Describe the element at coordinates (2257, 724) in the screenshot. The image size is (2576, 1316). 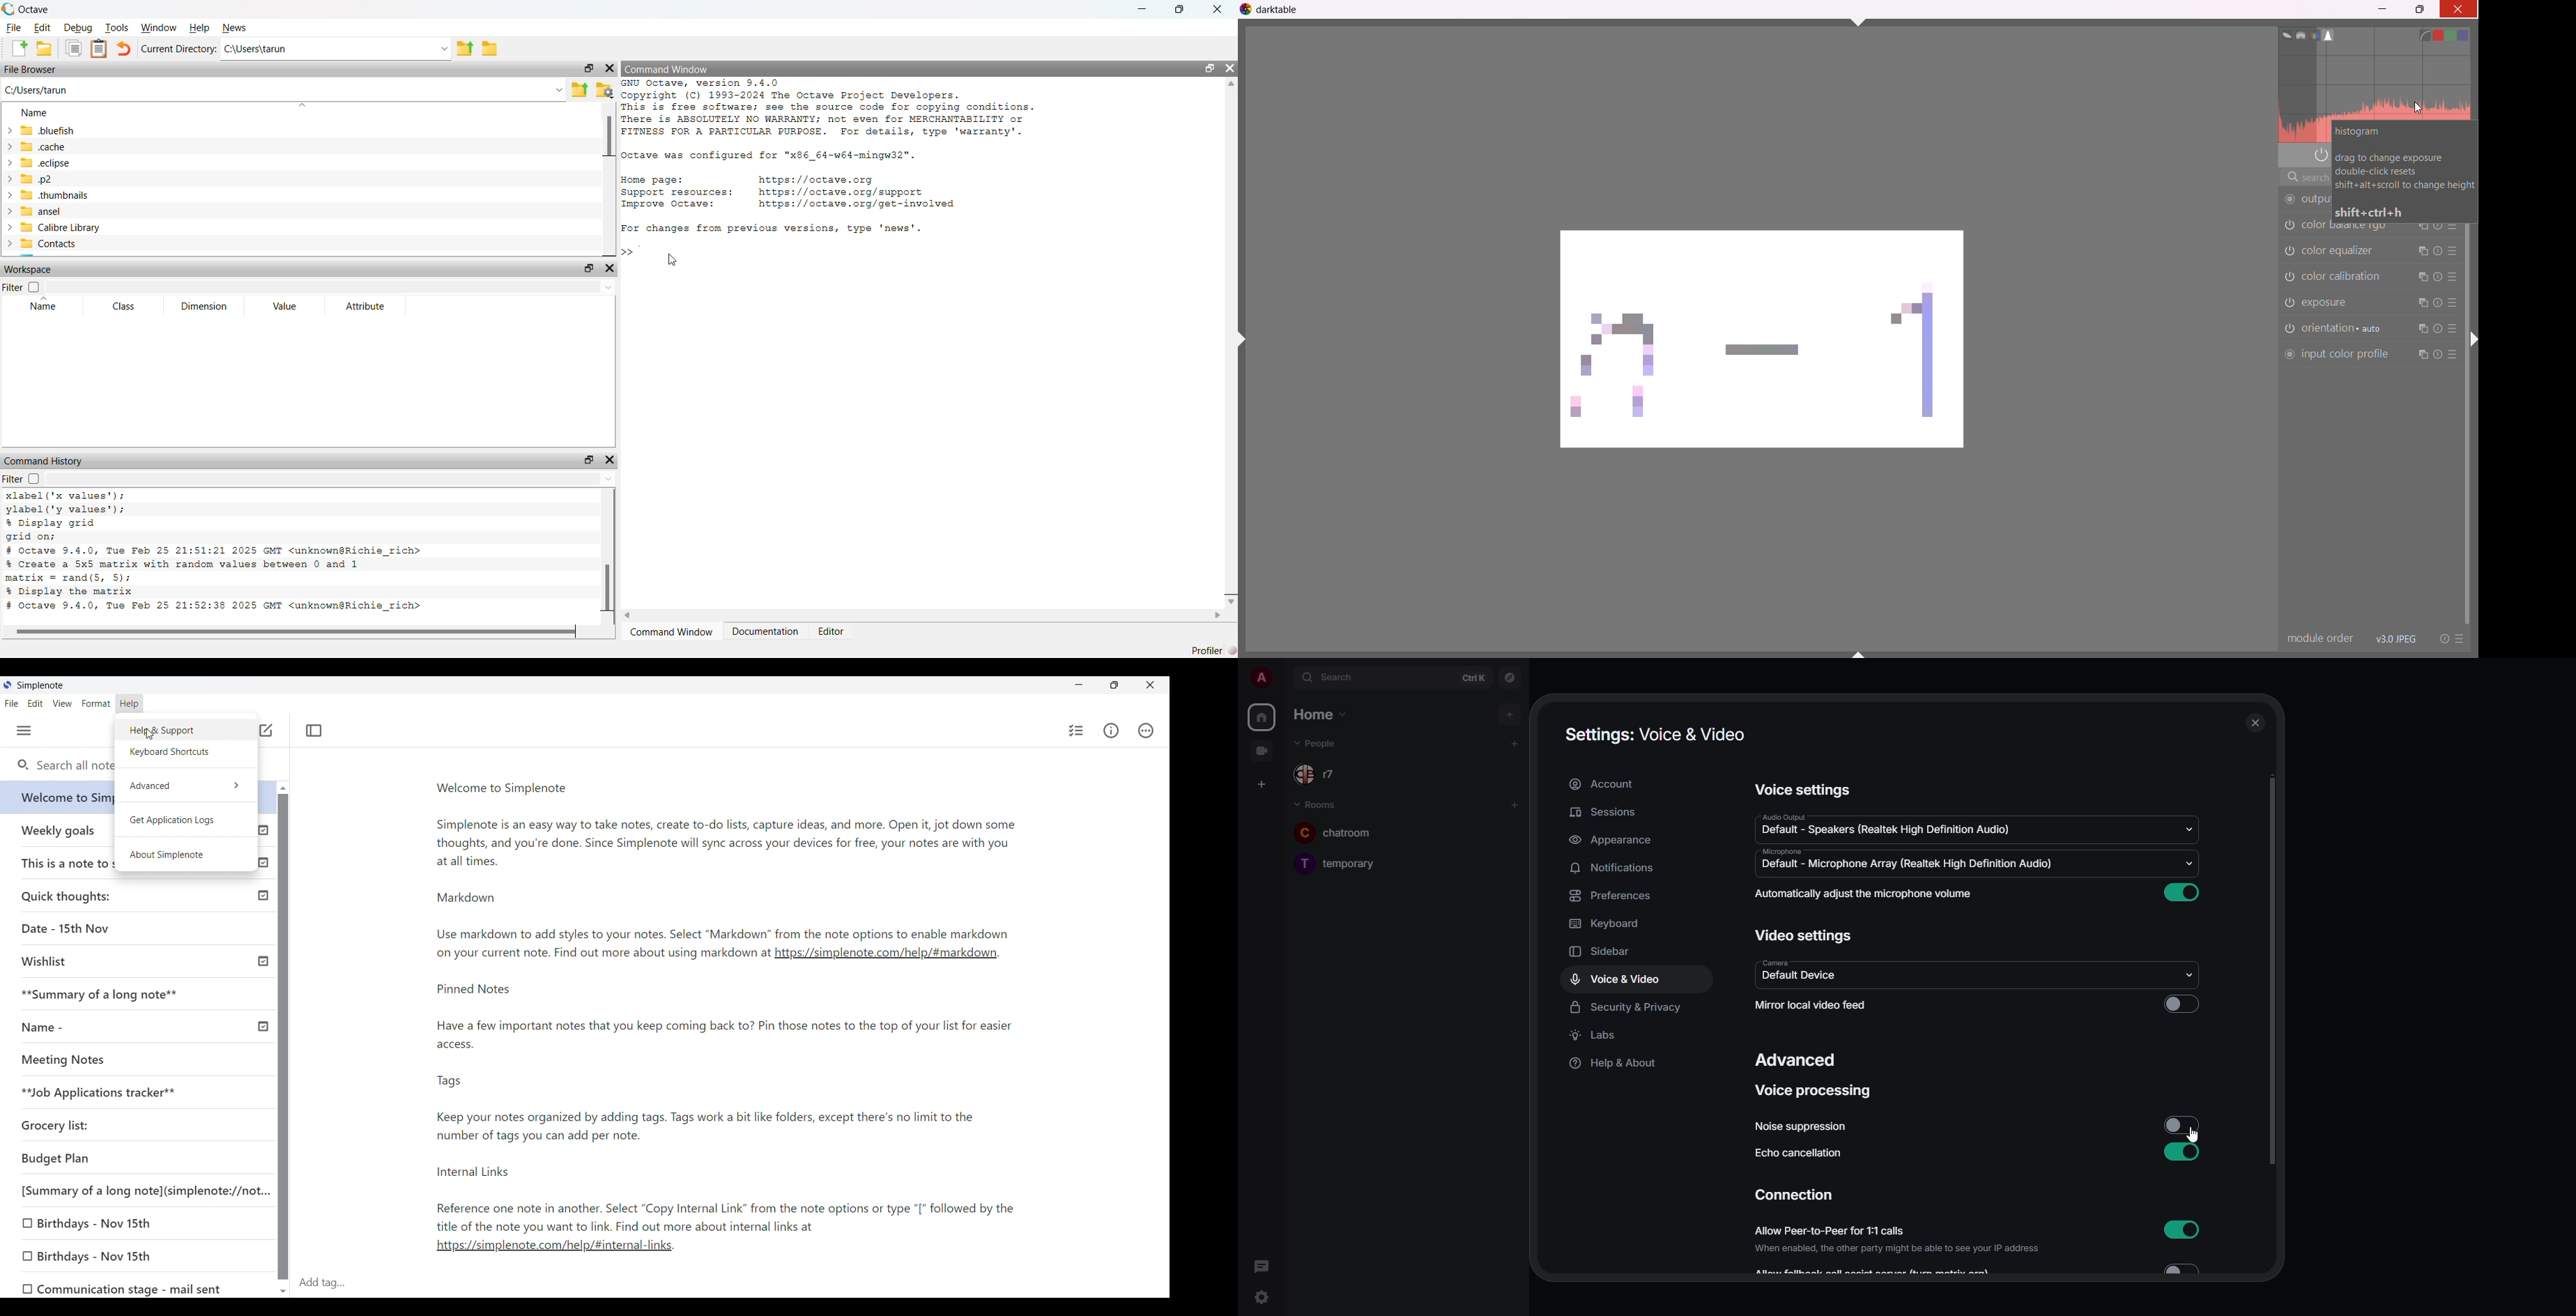
I see `close` at that location.